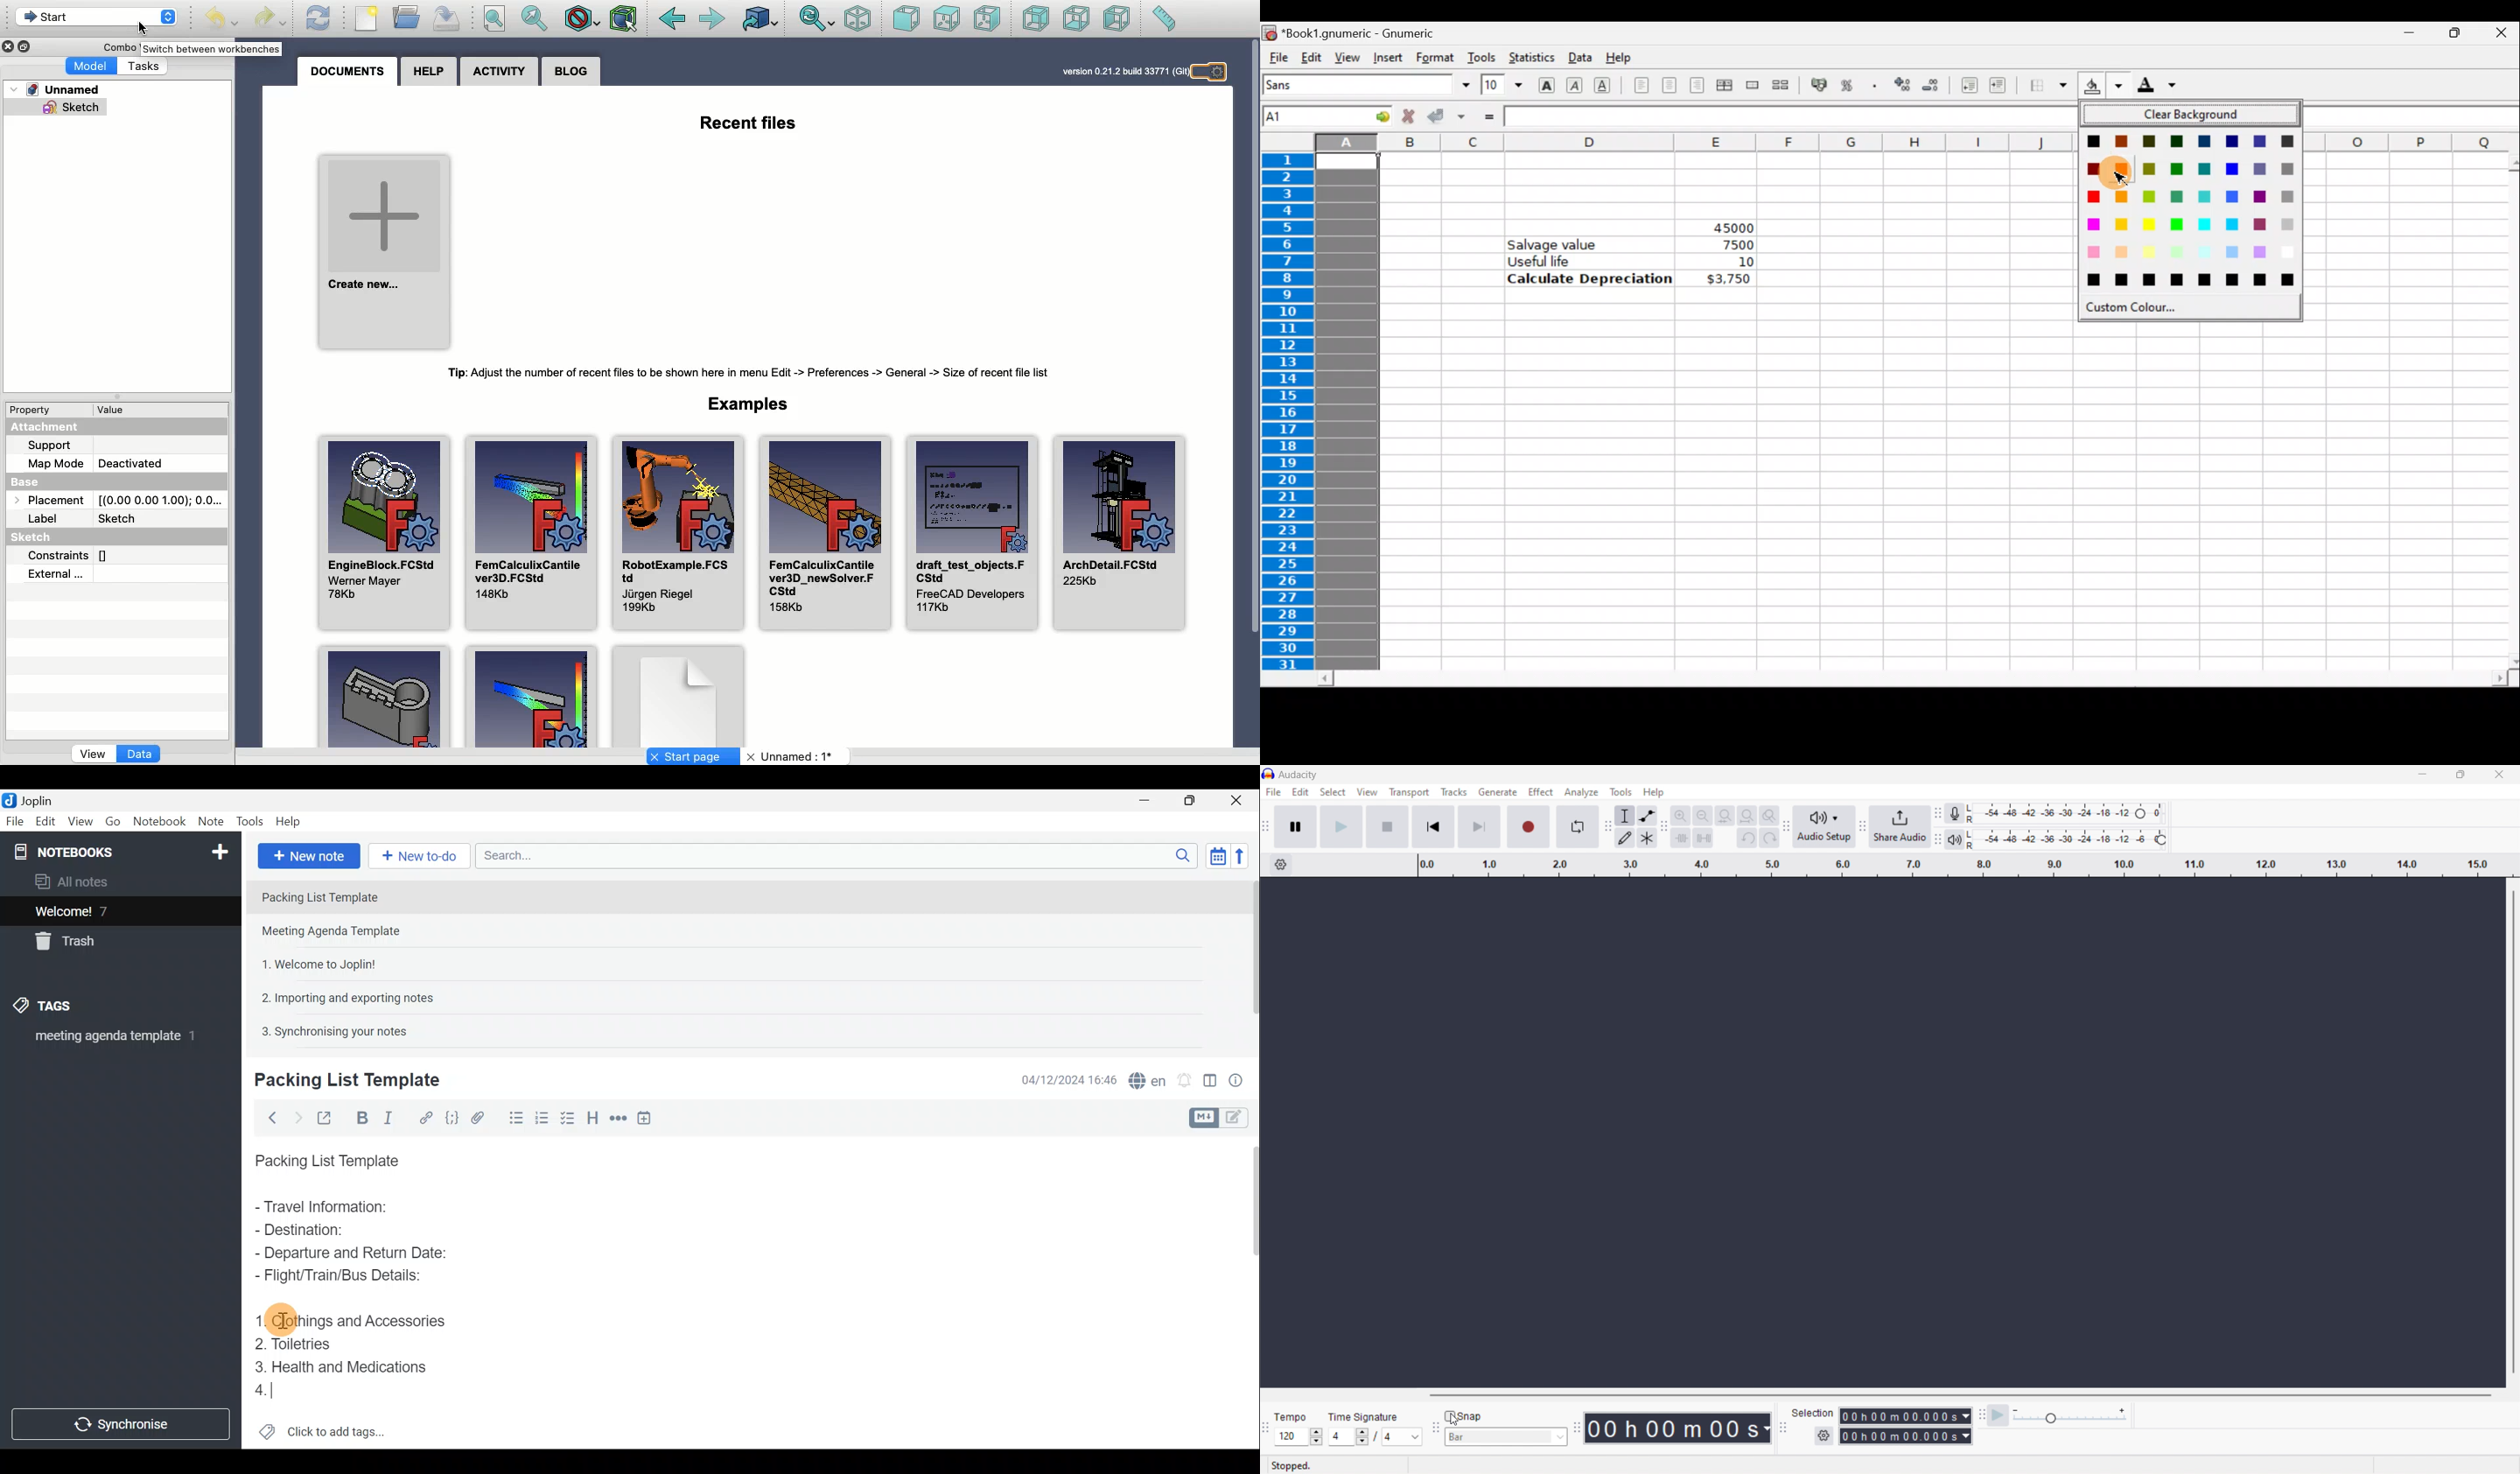 The image size is (2520, 1484). I want to click on Cursor, so click(262, 1393).